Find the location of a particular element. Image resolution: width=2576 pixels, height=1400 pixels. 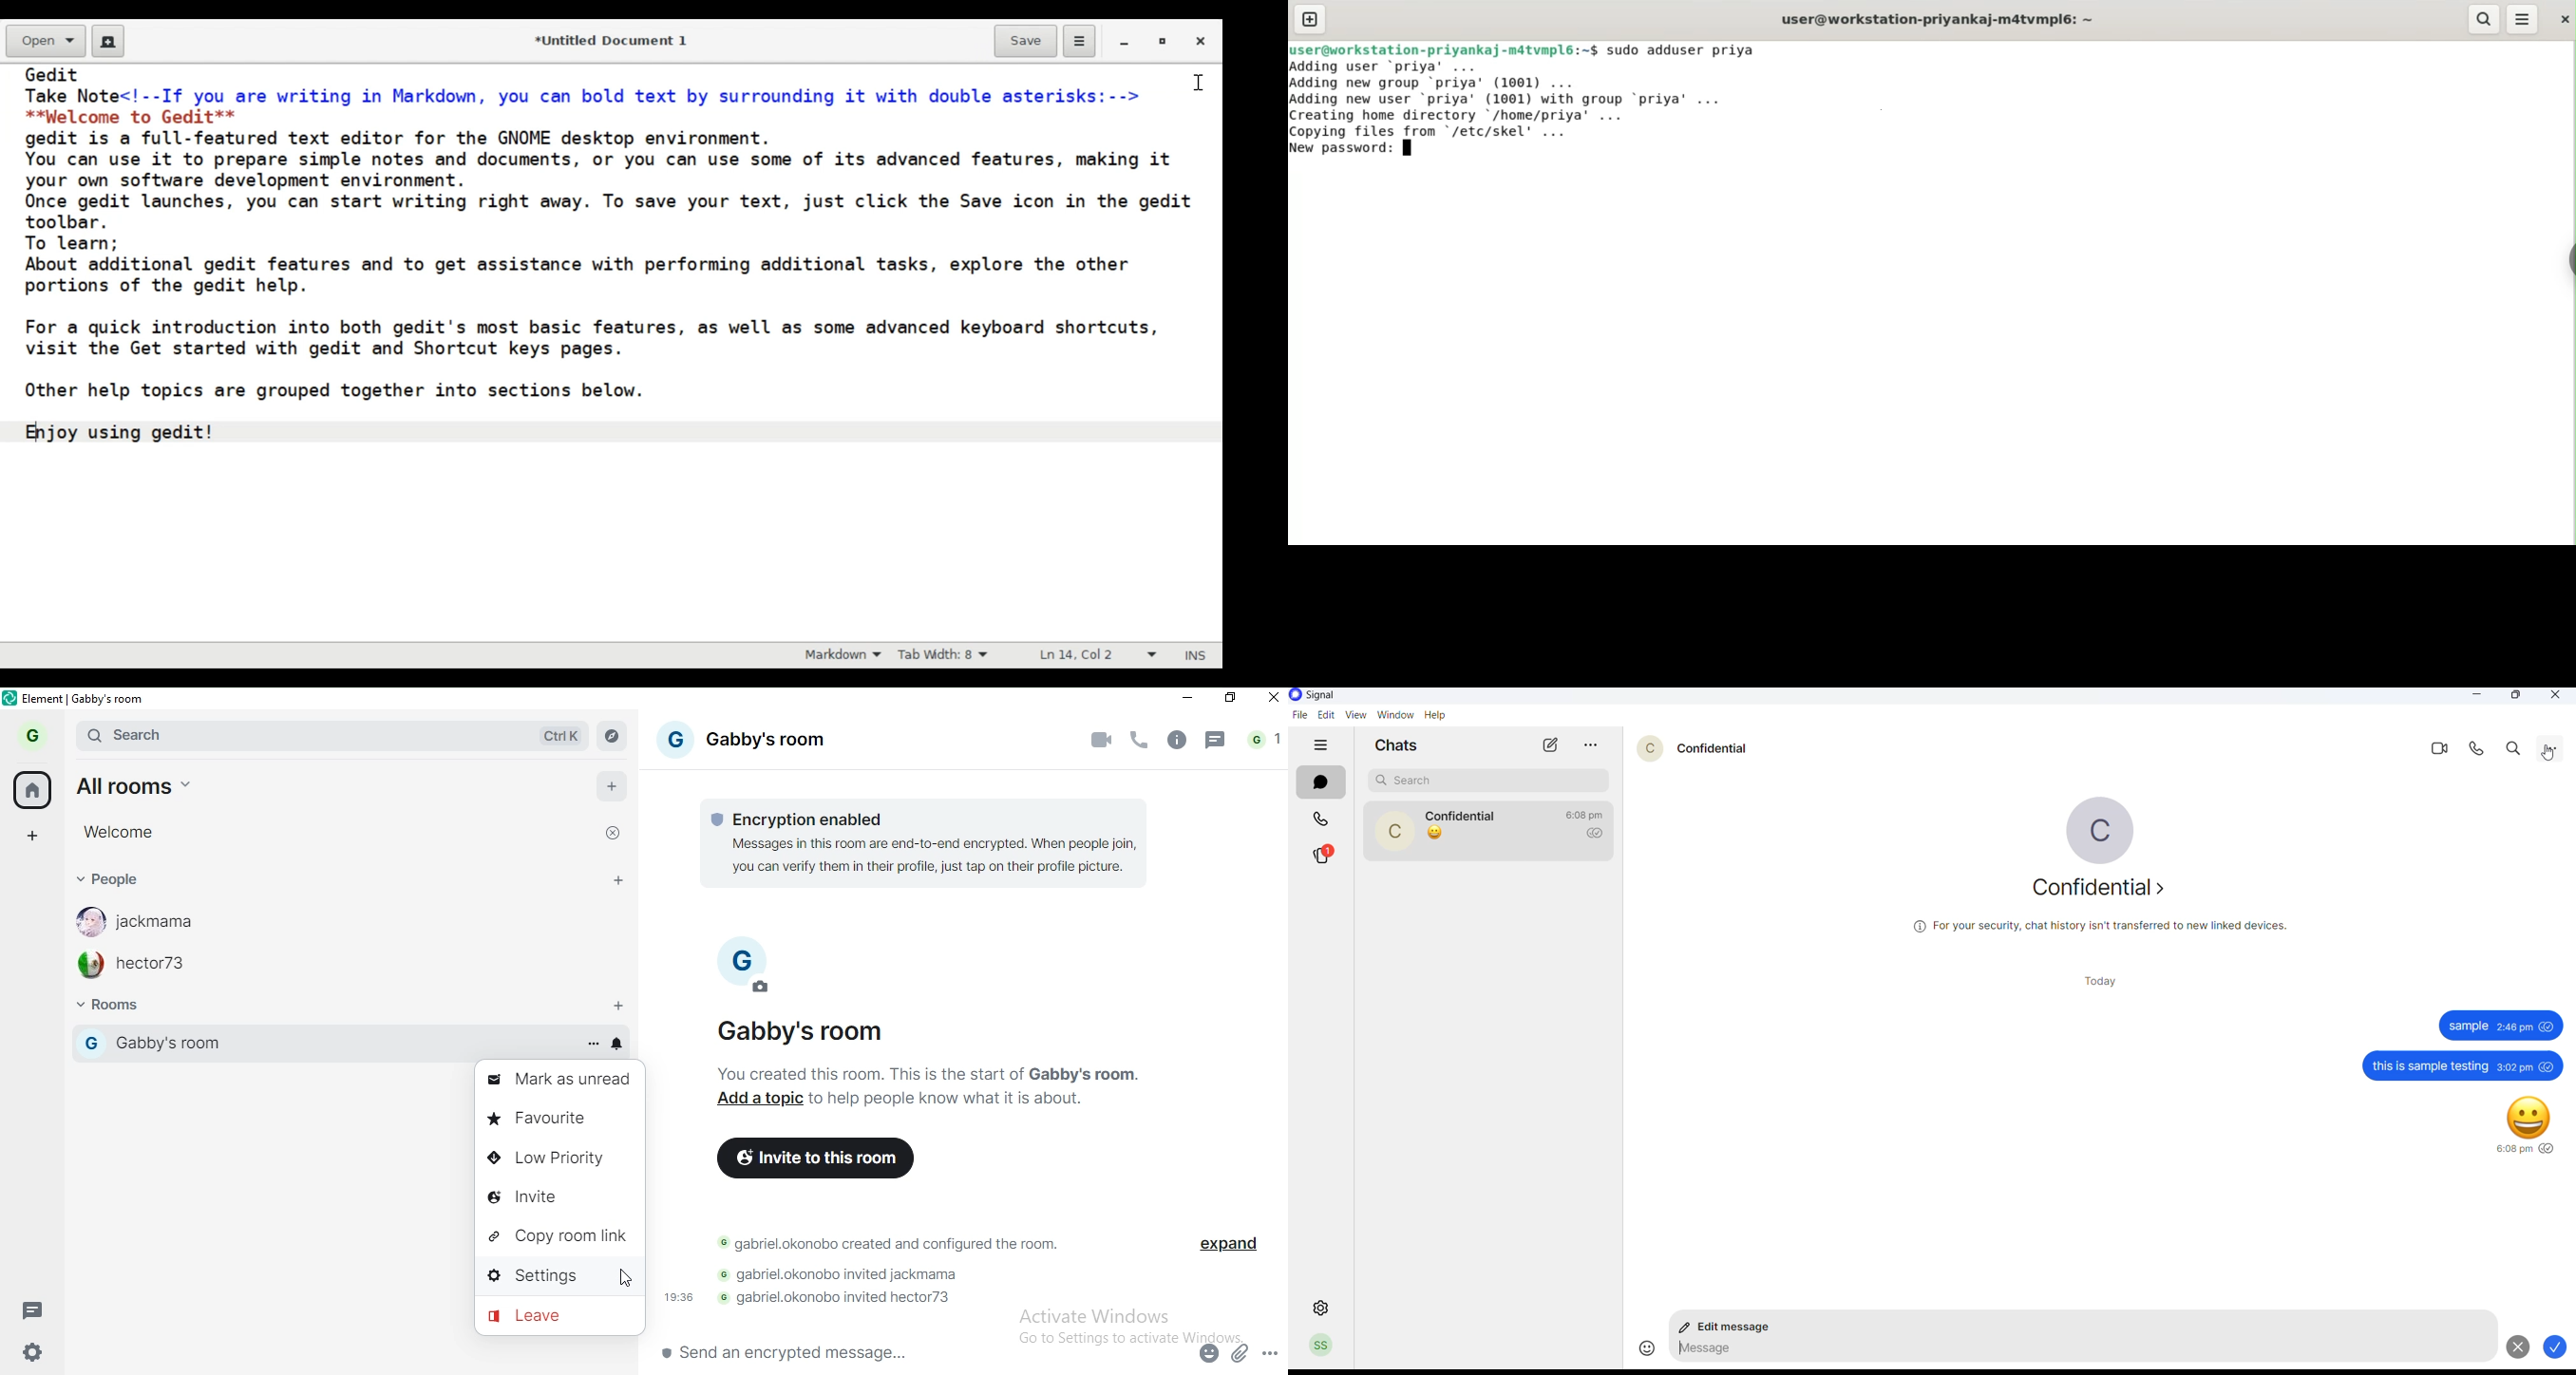

add people is located at coordinates (616, 879).